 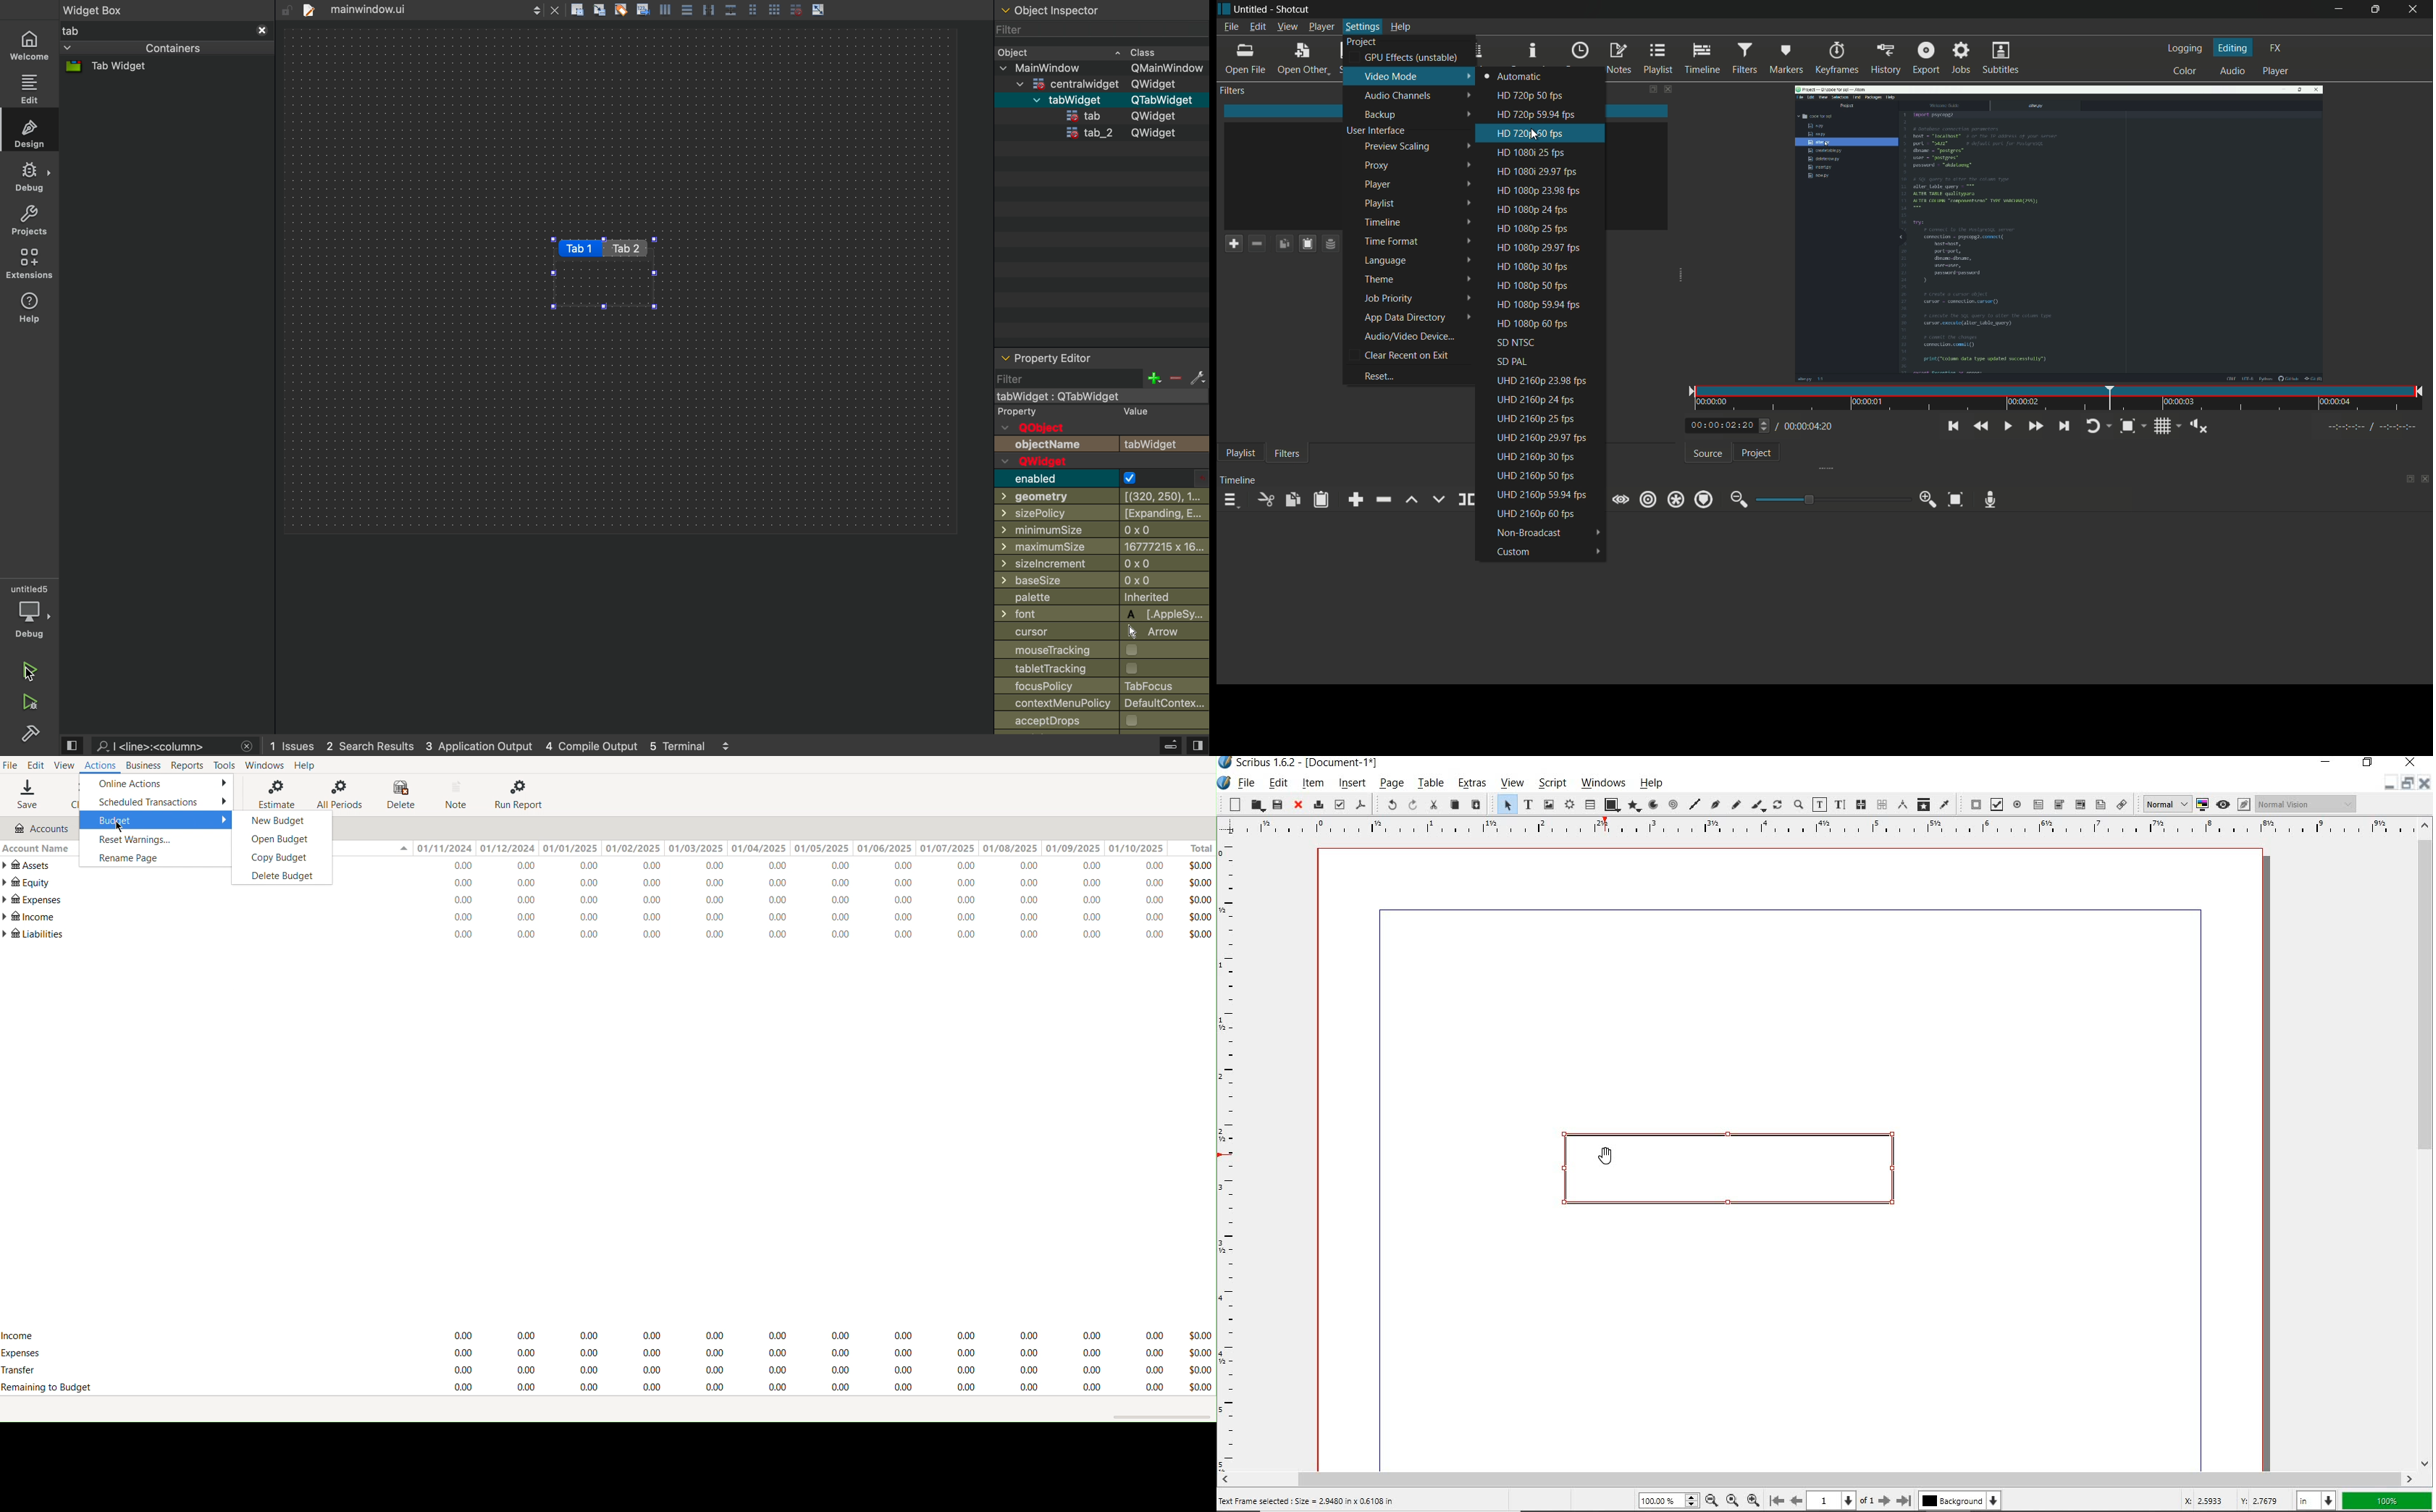 I want to click on create rectangle, so click(x=577, y=9).